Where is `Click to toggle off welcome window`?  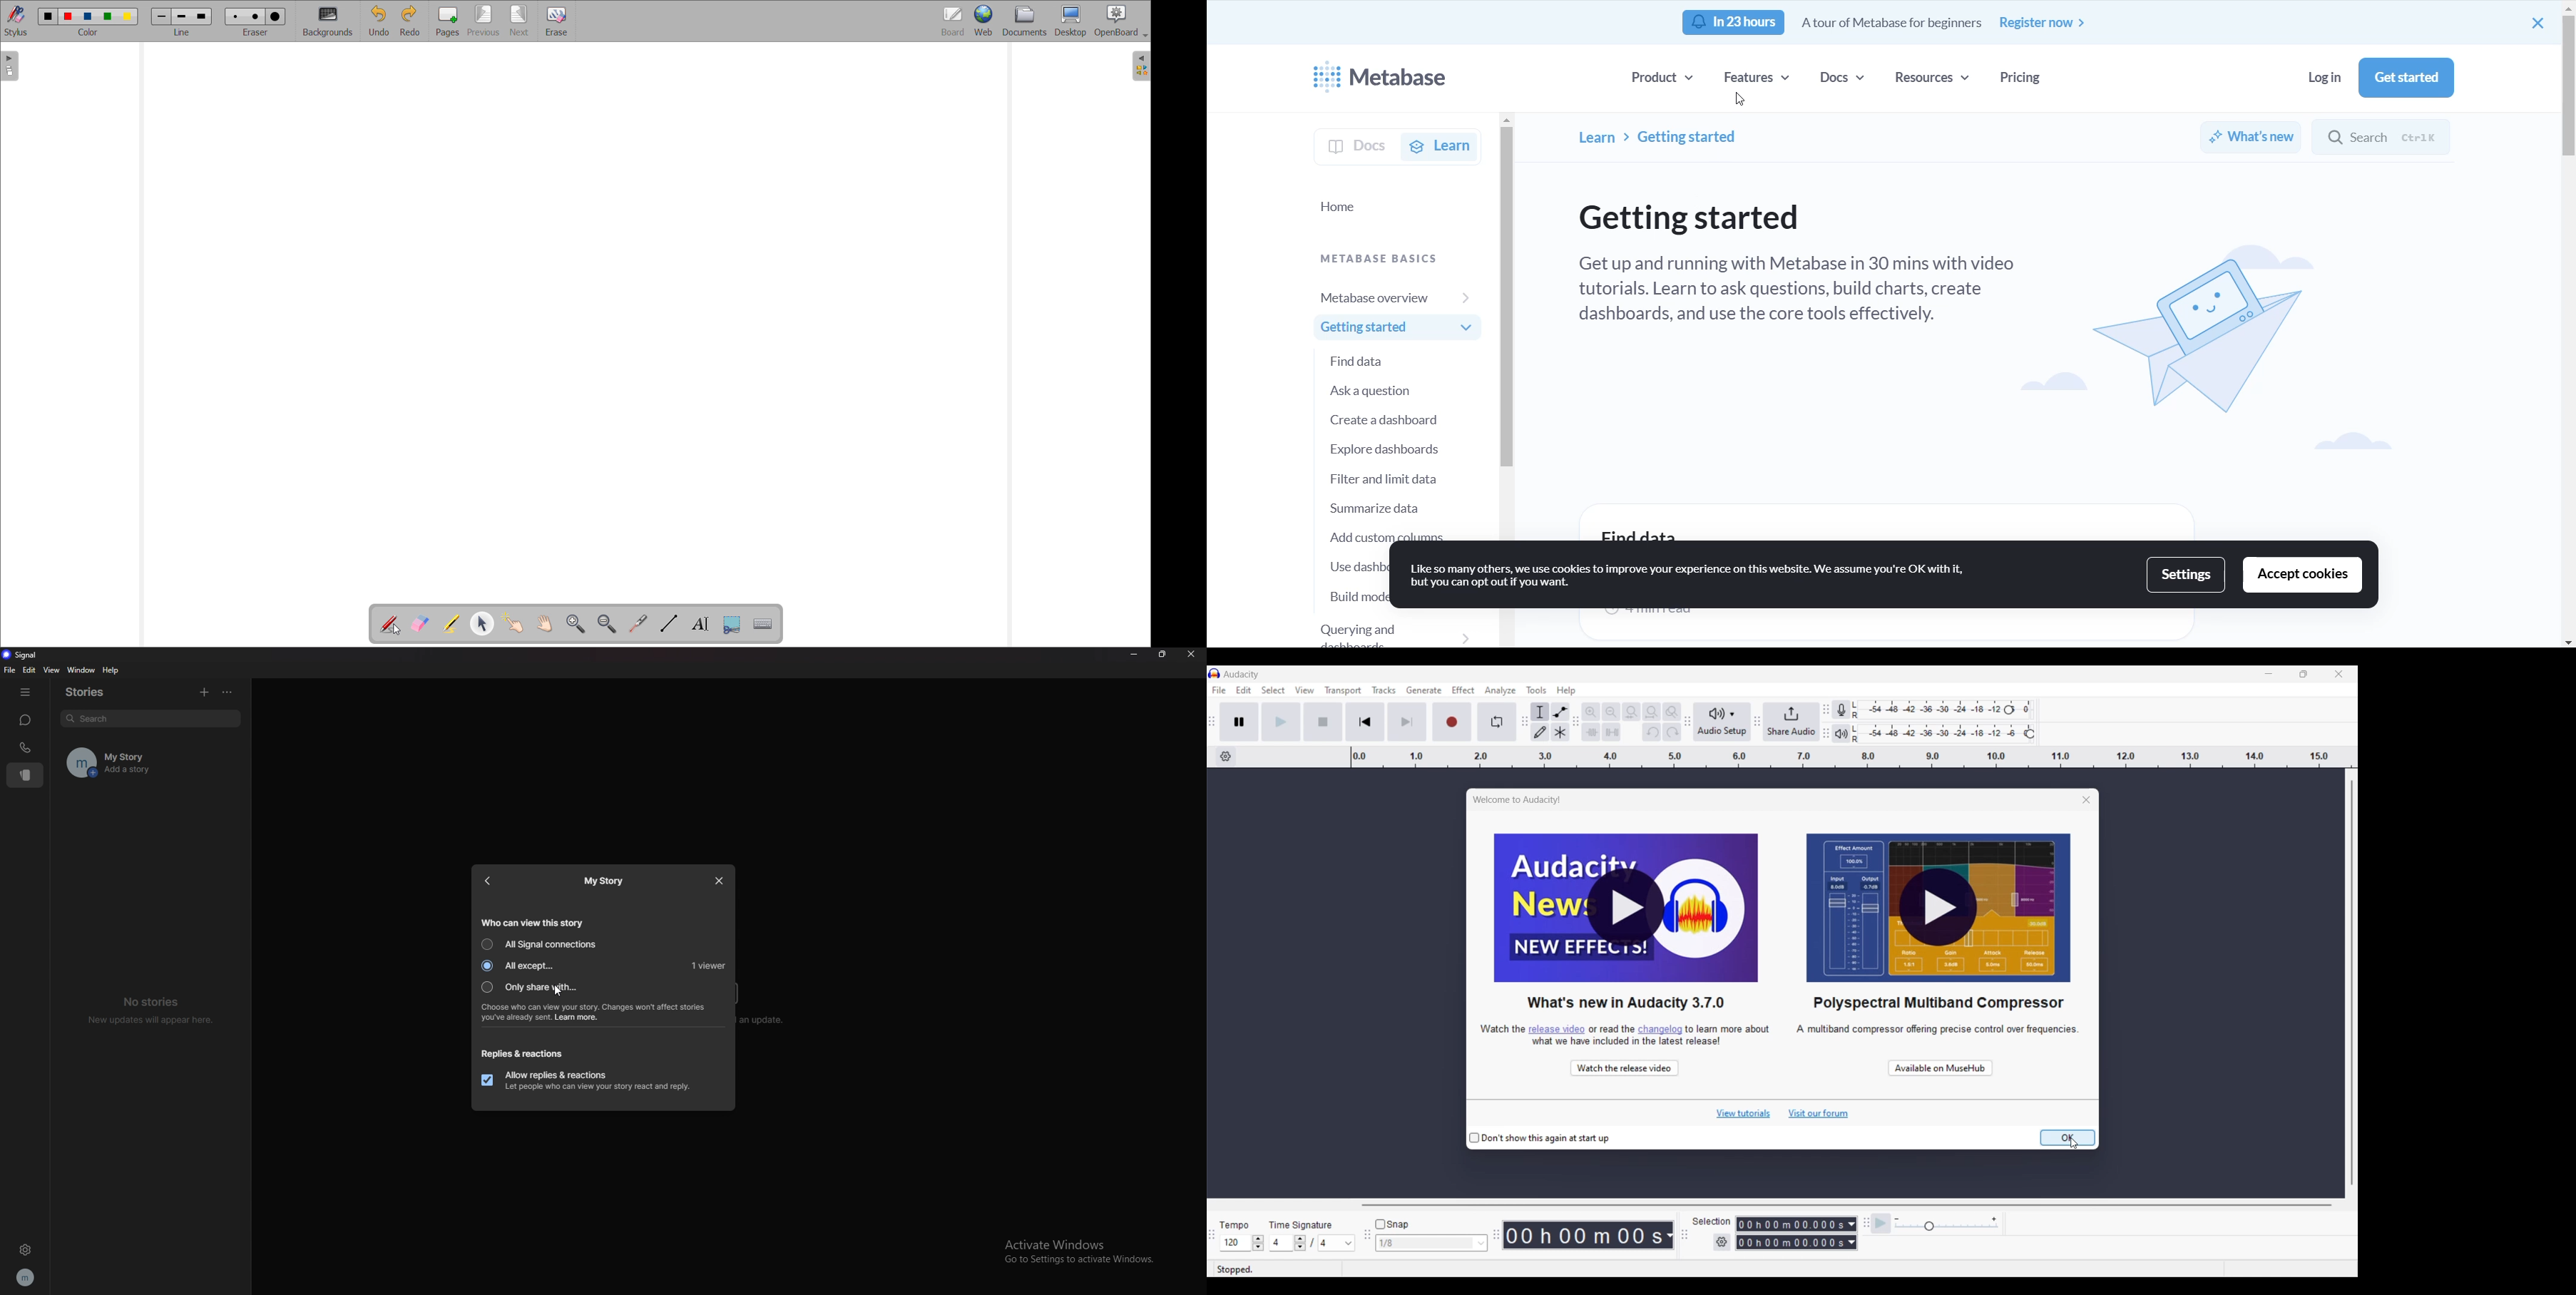
Click to toggle off welcome window is located at coordinates (1539, 1139).